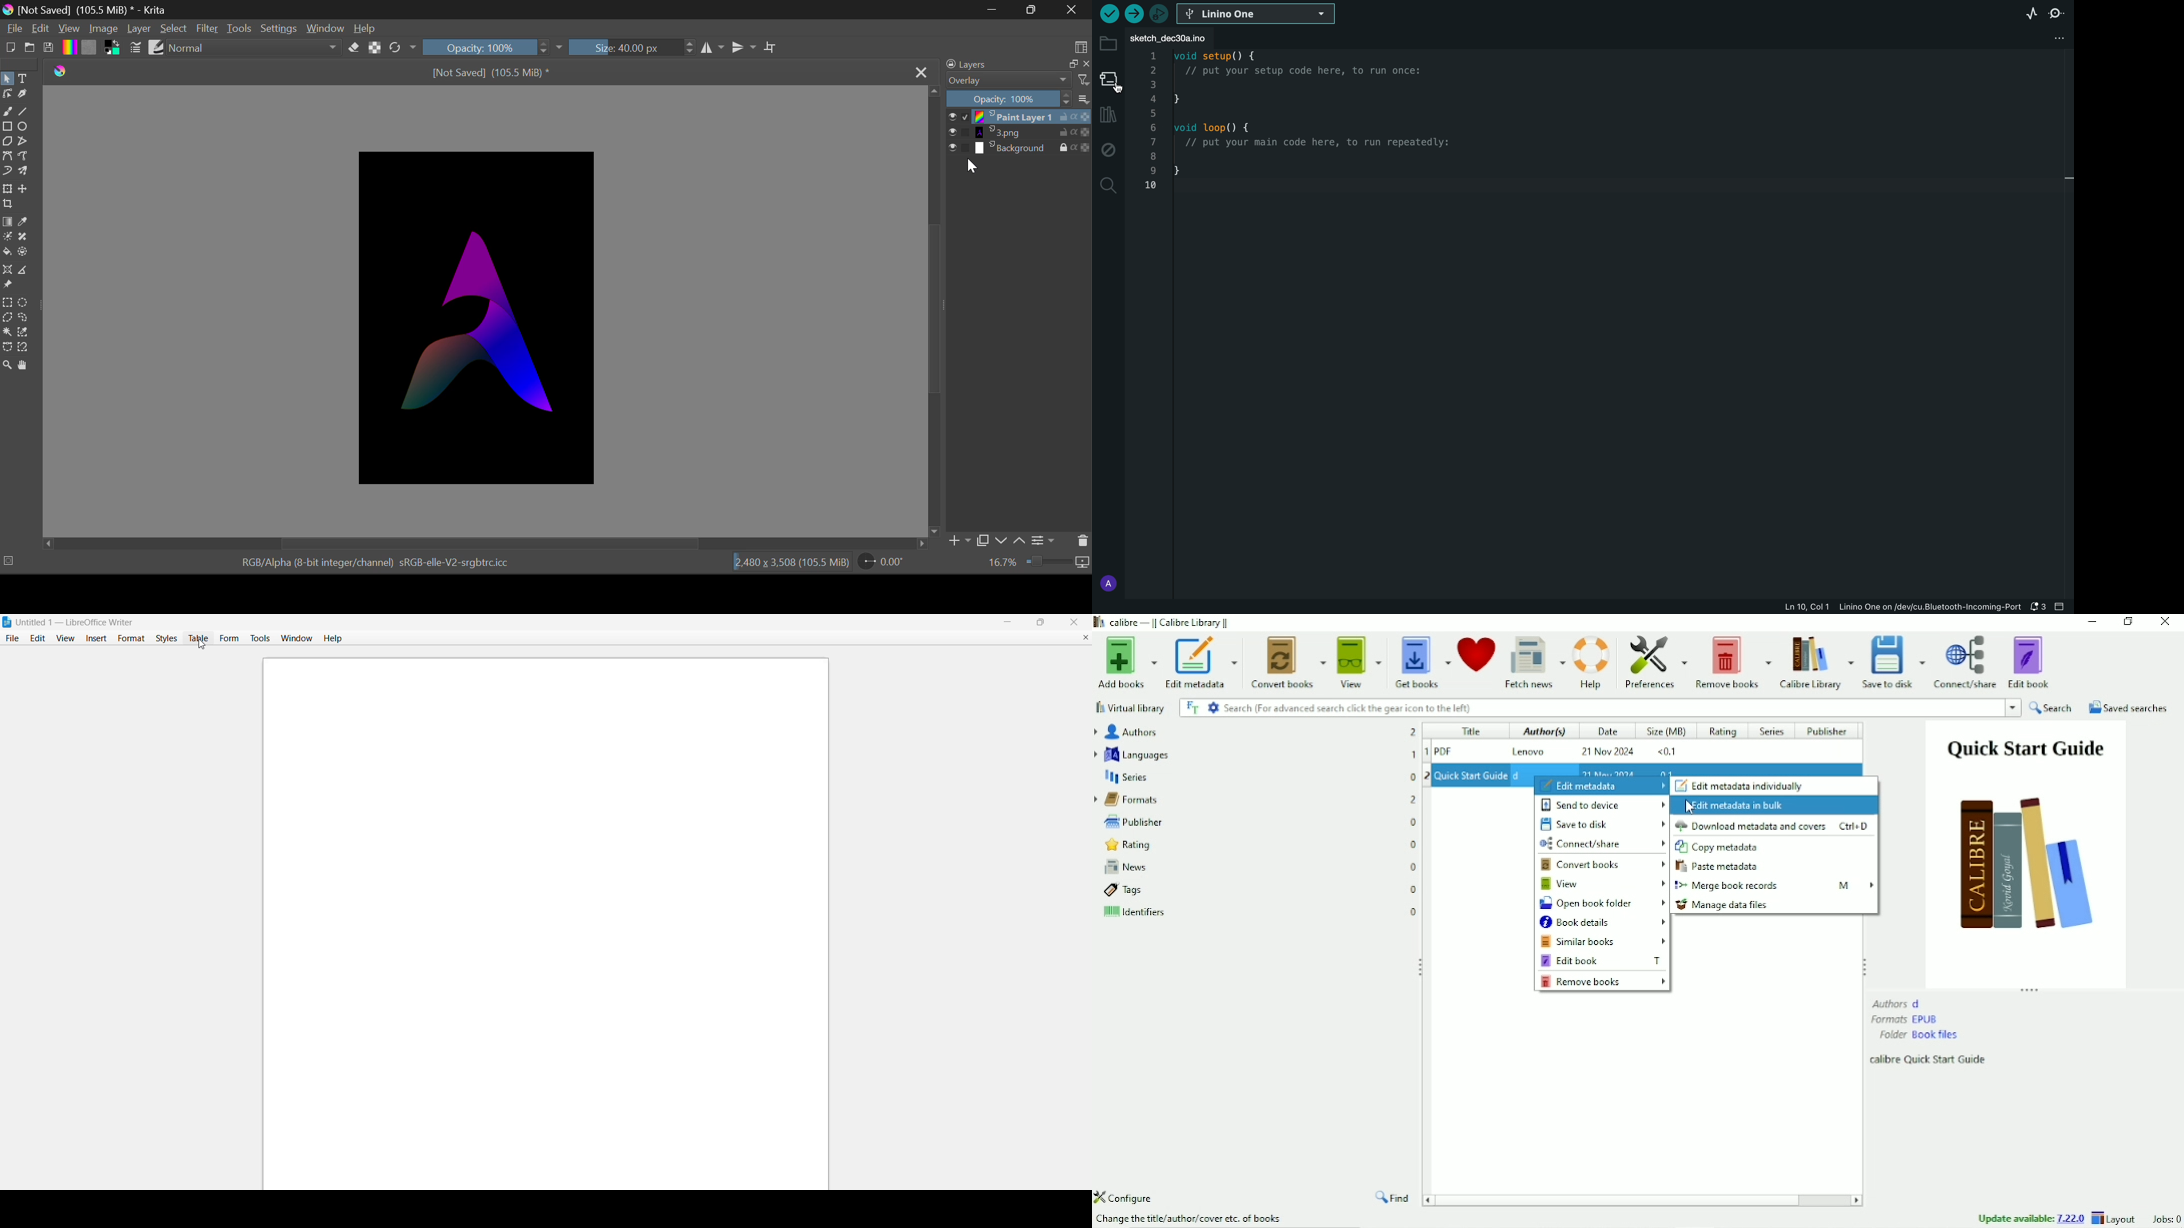 The image size is (2184, 1232). Describe the element at coordinates (157, 48) in the screenshot. I see `Brush Presets` at that location.